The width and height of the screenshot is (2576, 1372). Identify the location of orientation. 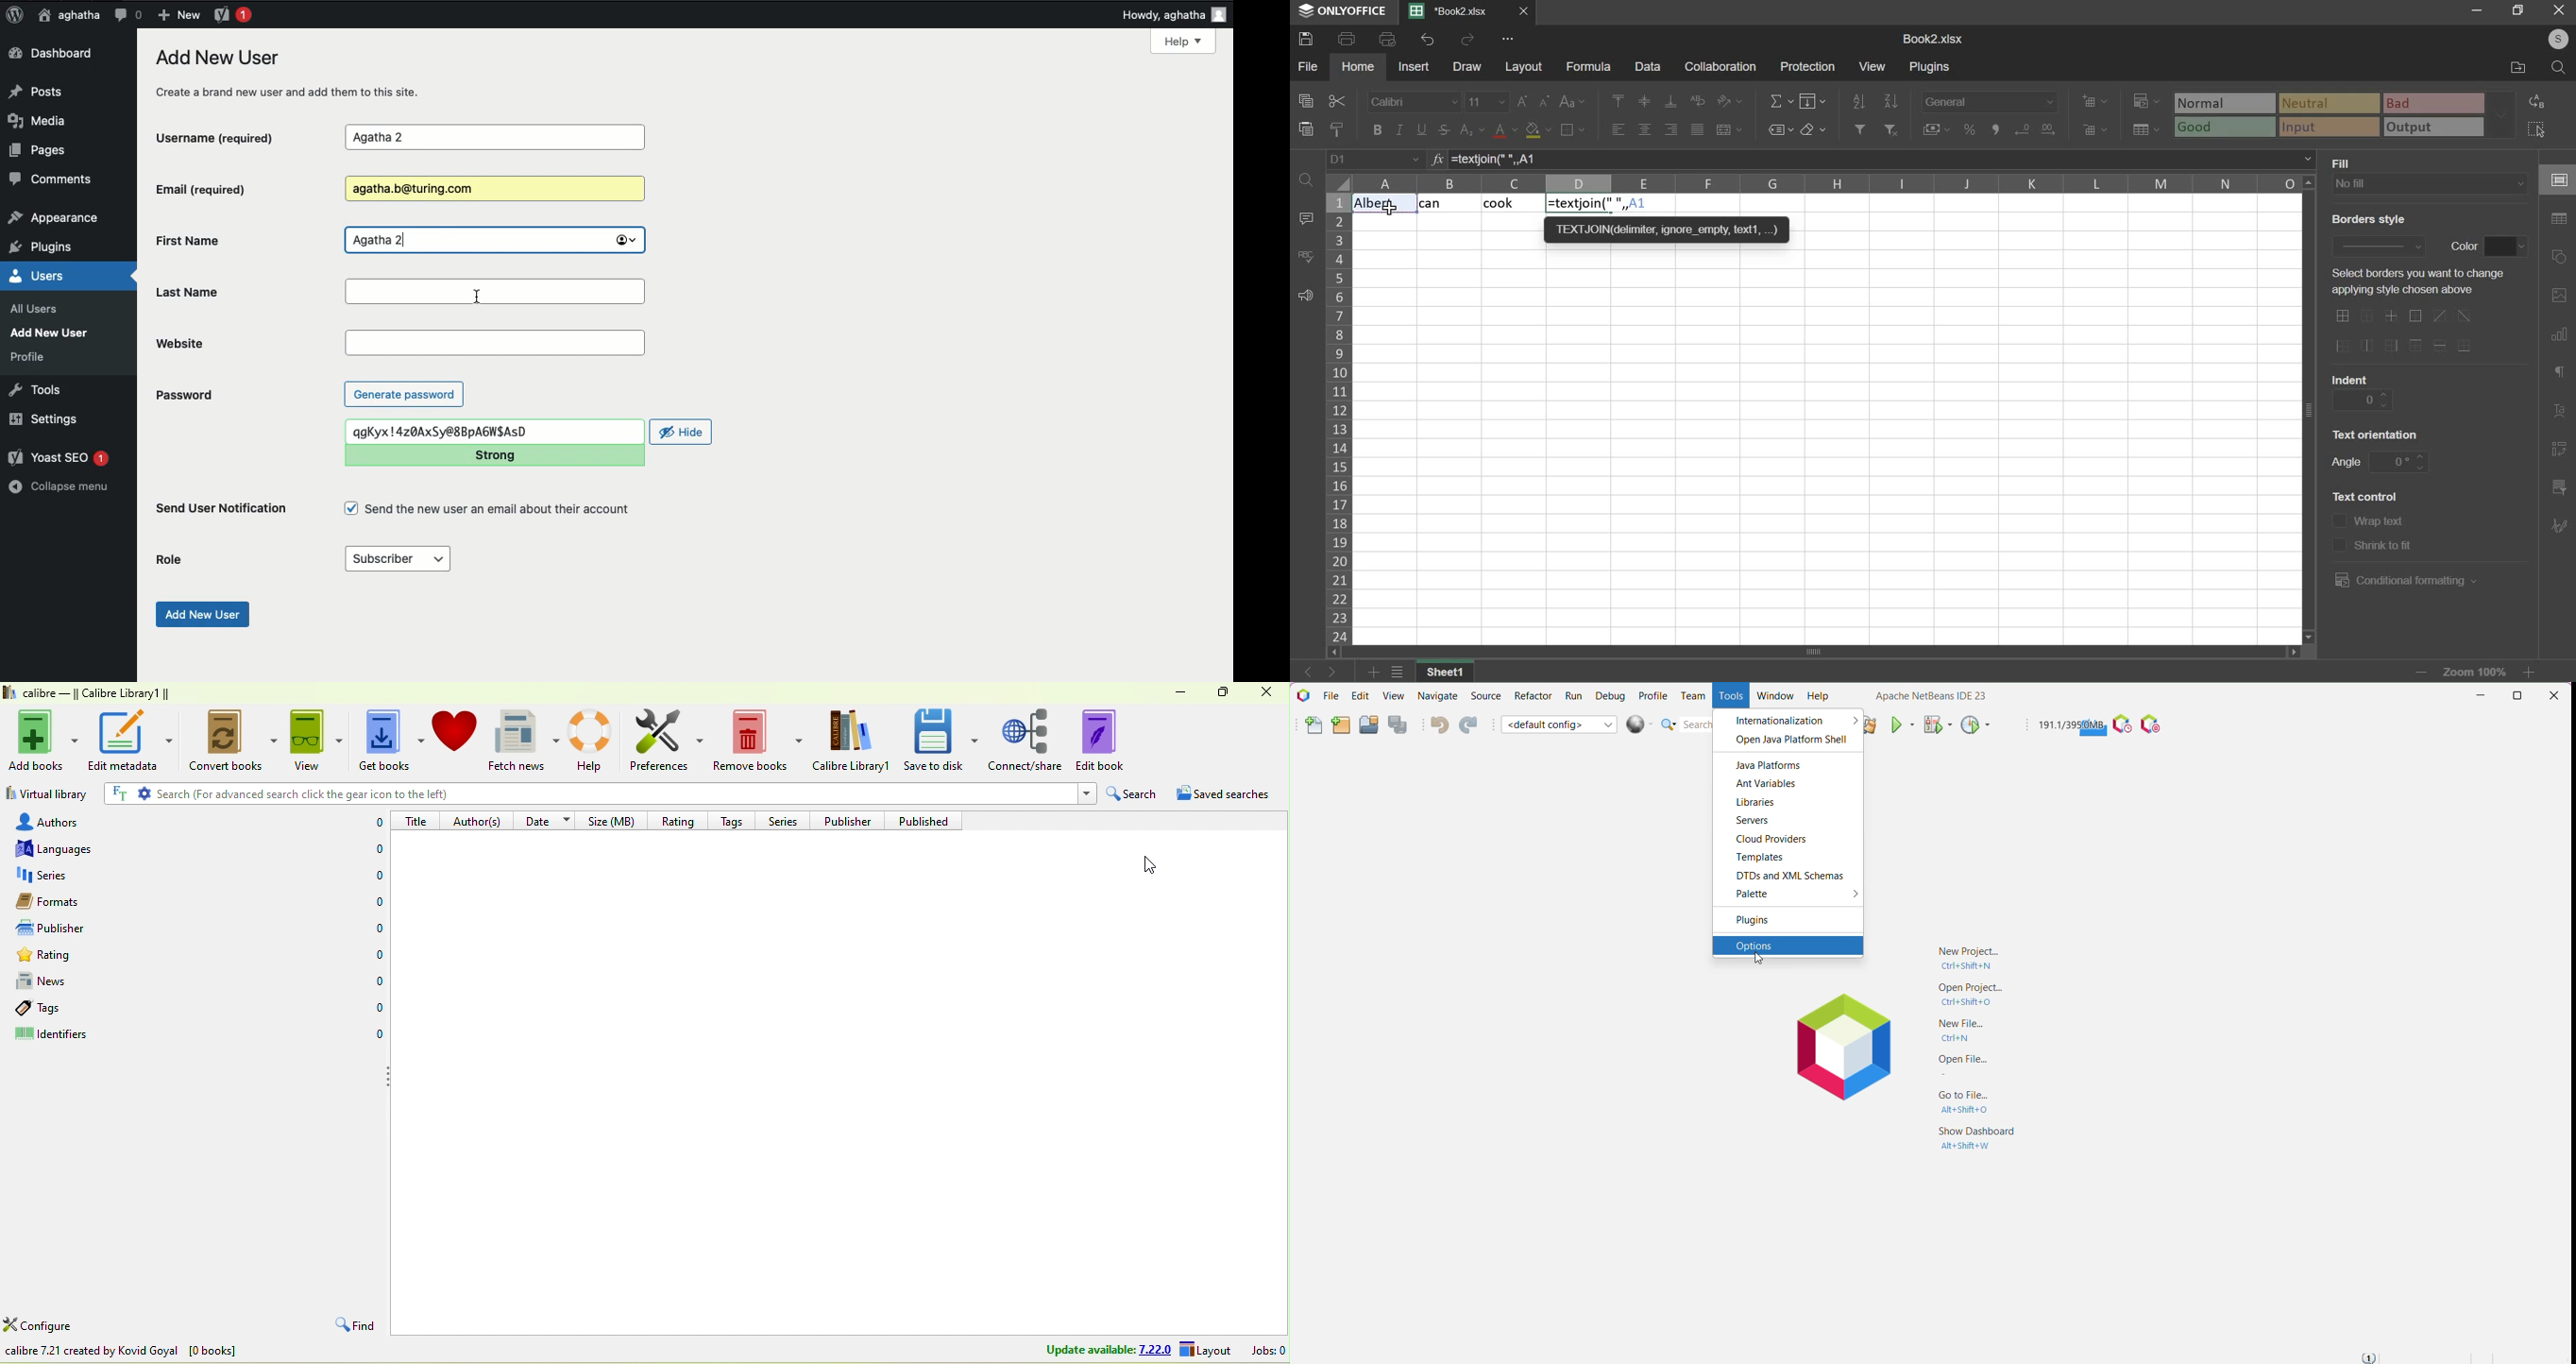
(1730, 100).